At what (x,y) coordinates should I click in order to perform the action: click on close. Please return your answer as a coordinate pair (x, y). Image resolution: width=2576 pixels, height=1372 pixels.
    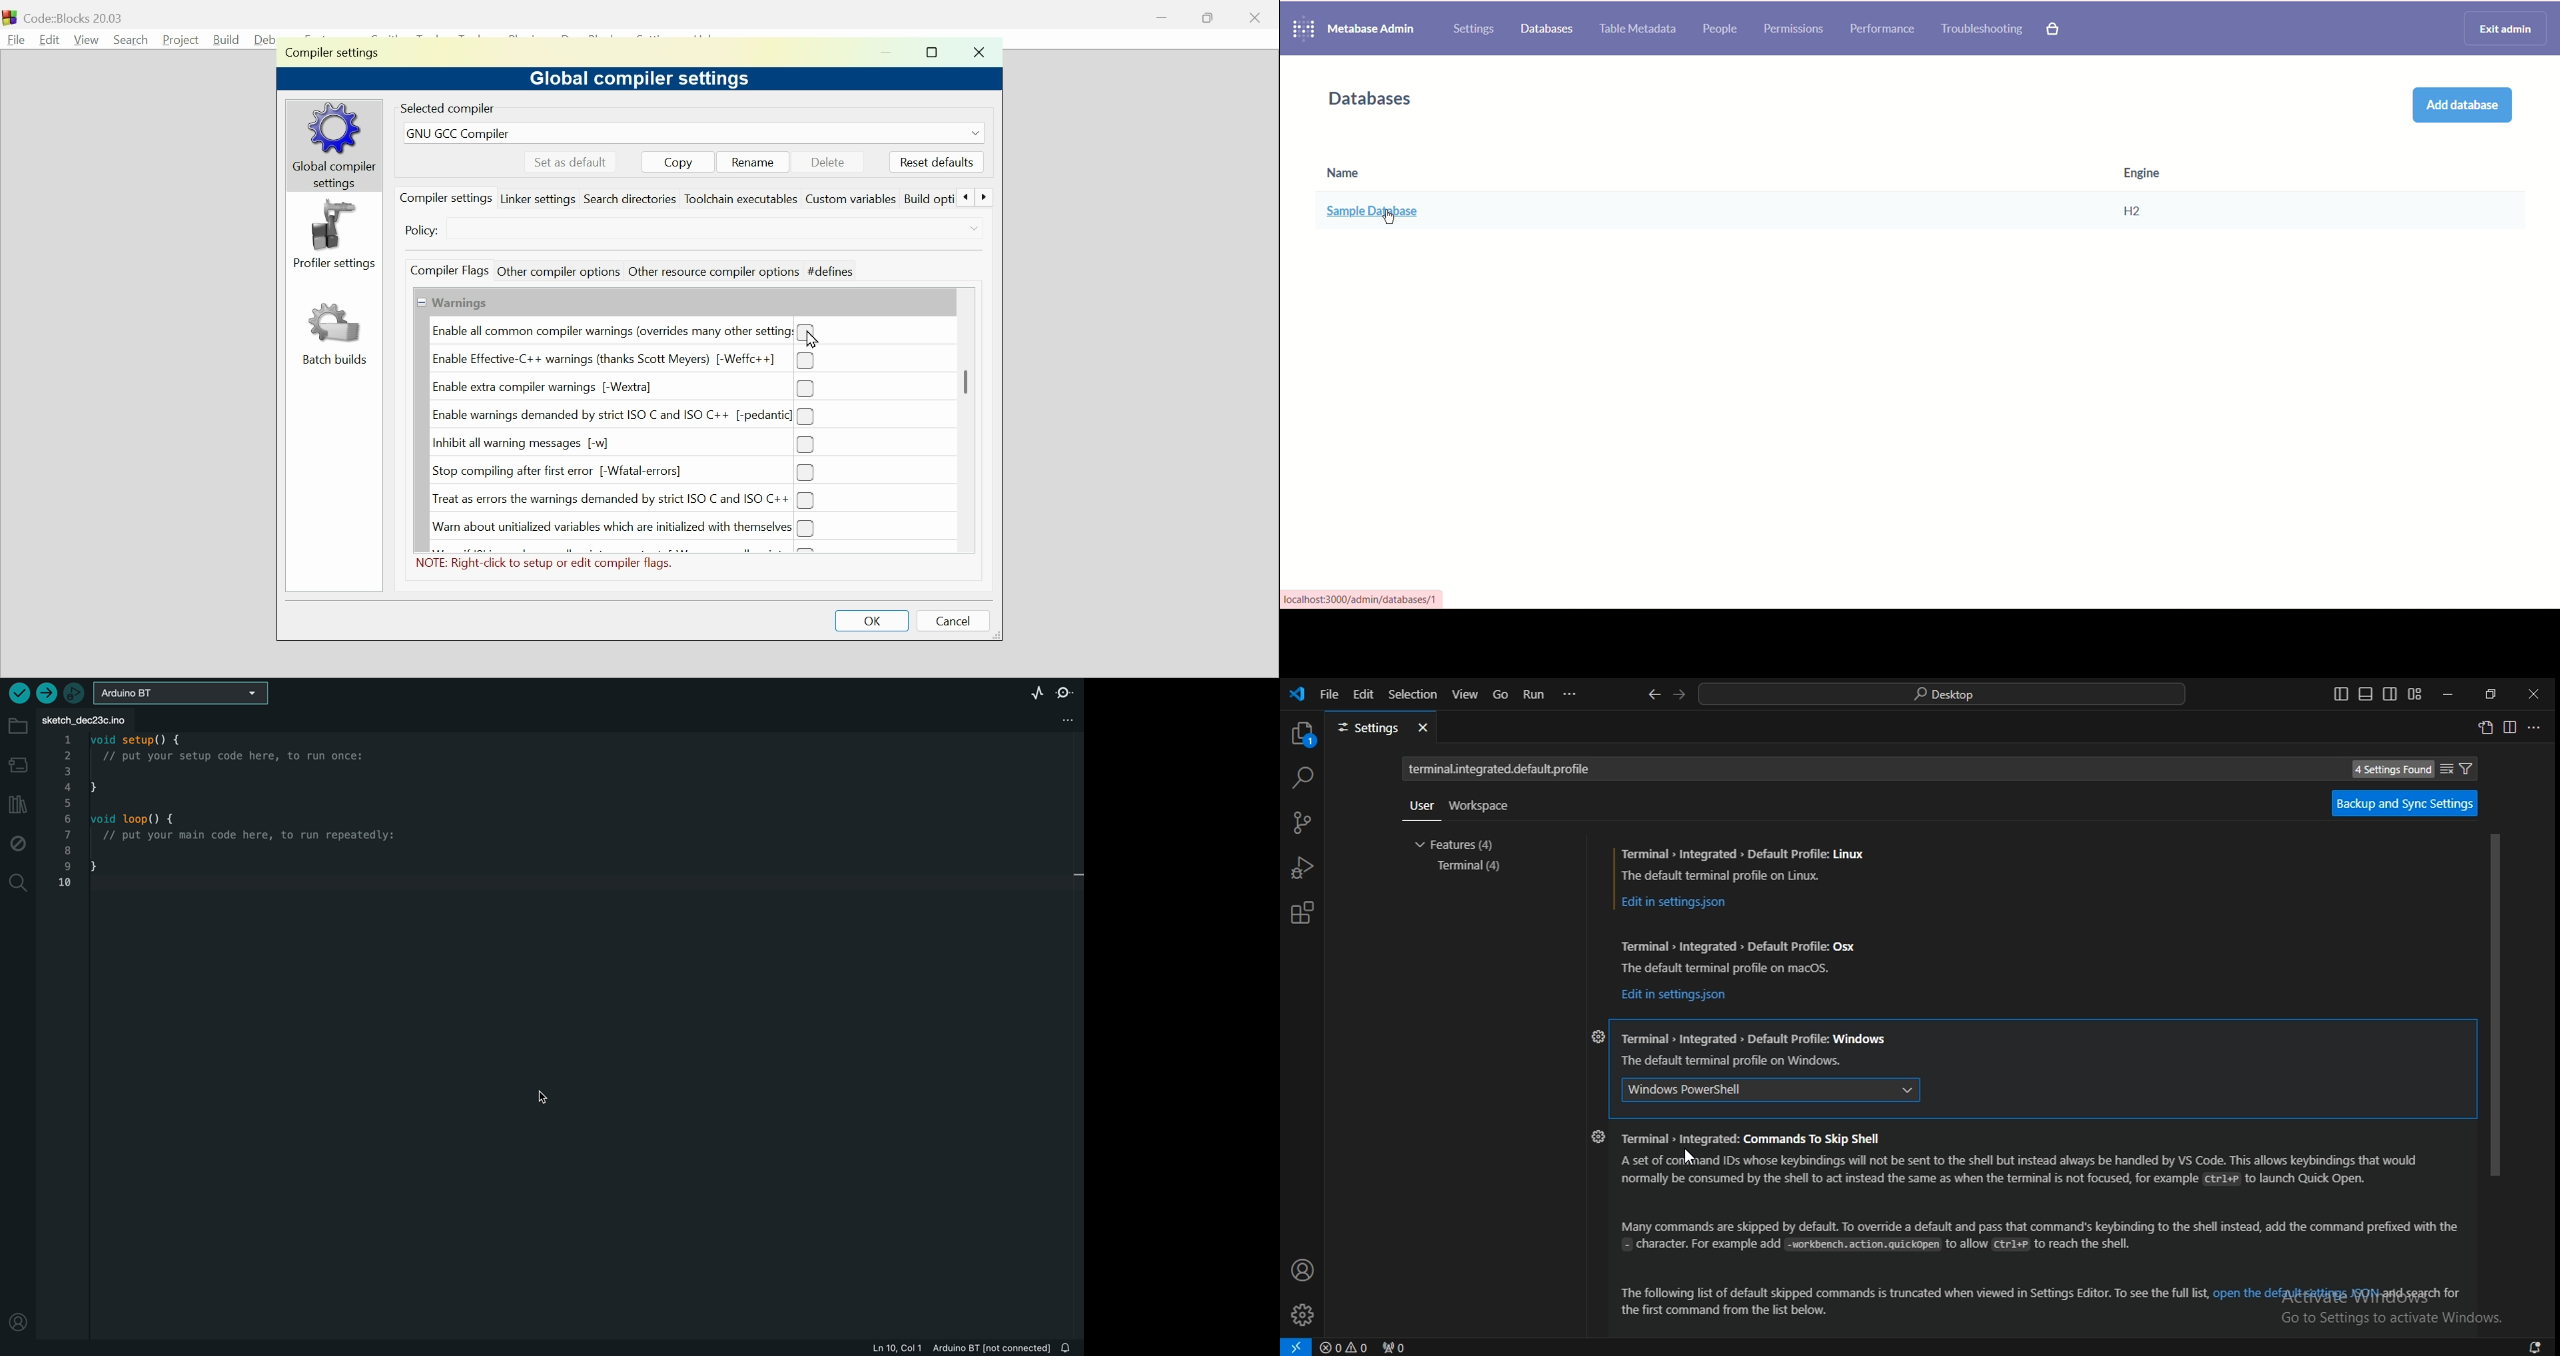
    Looking at the image, I should click on (1255, 17).